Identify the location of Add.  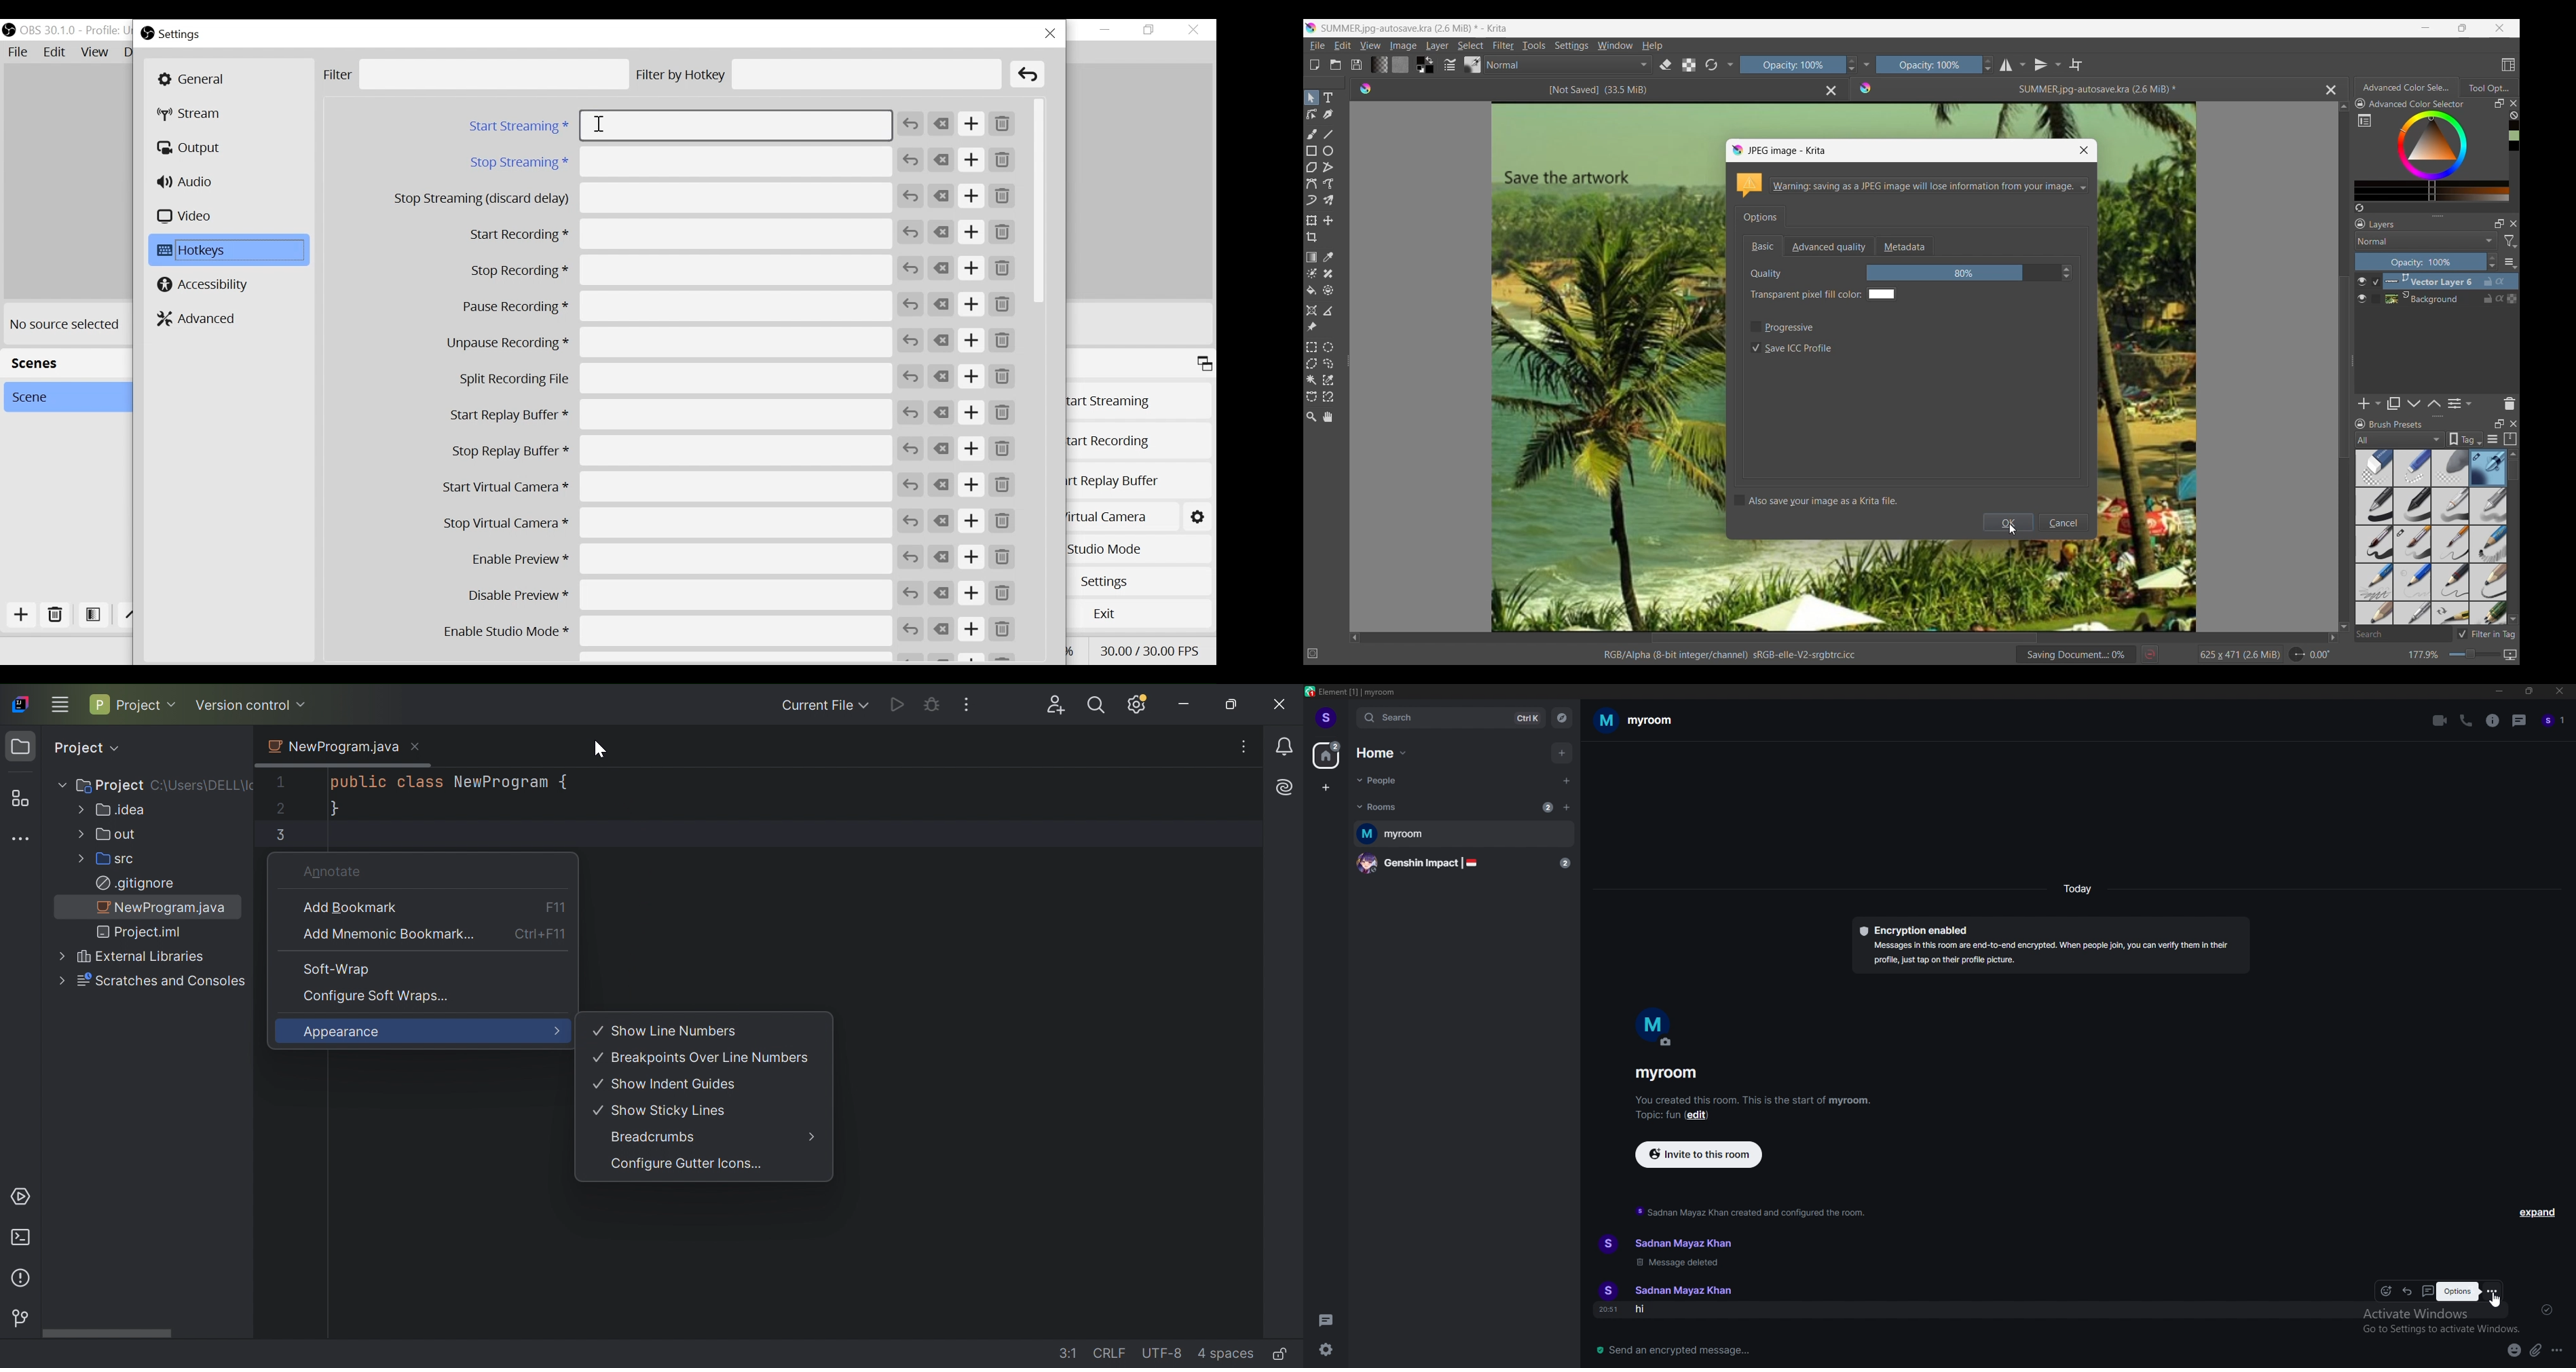
(23, 615).